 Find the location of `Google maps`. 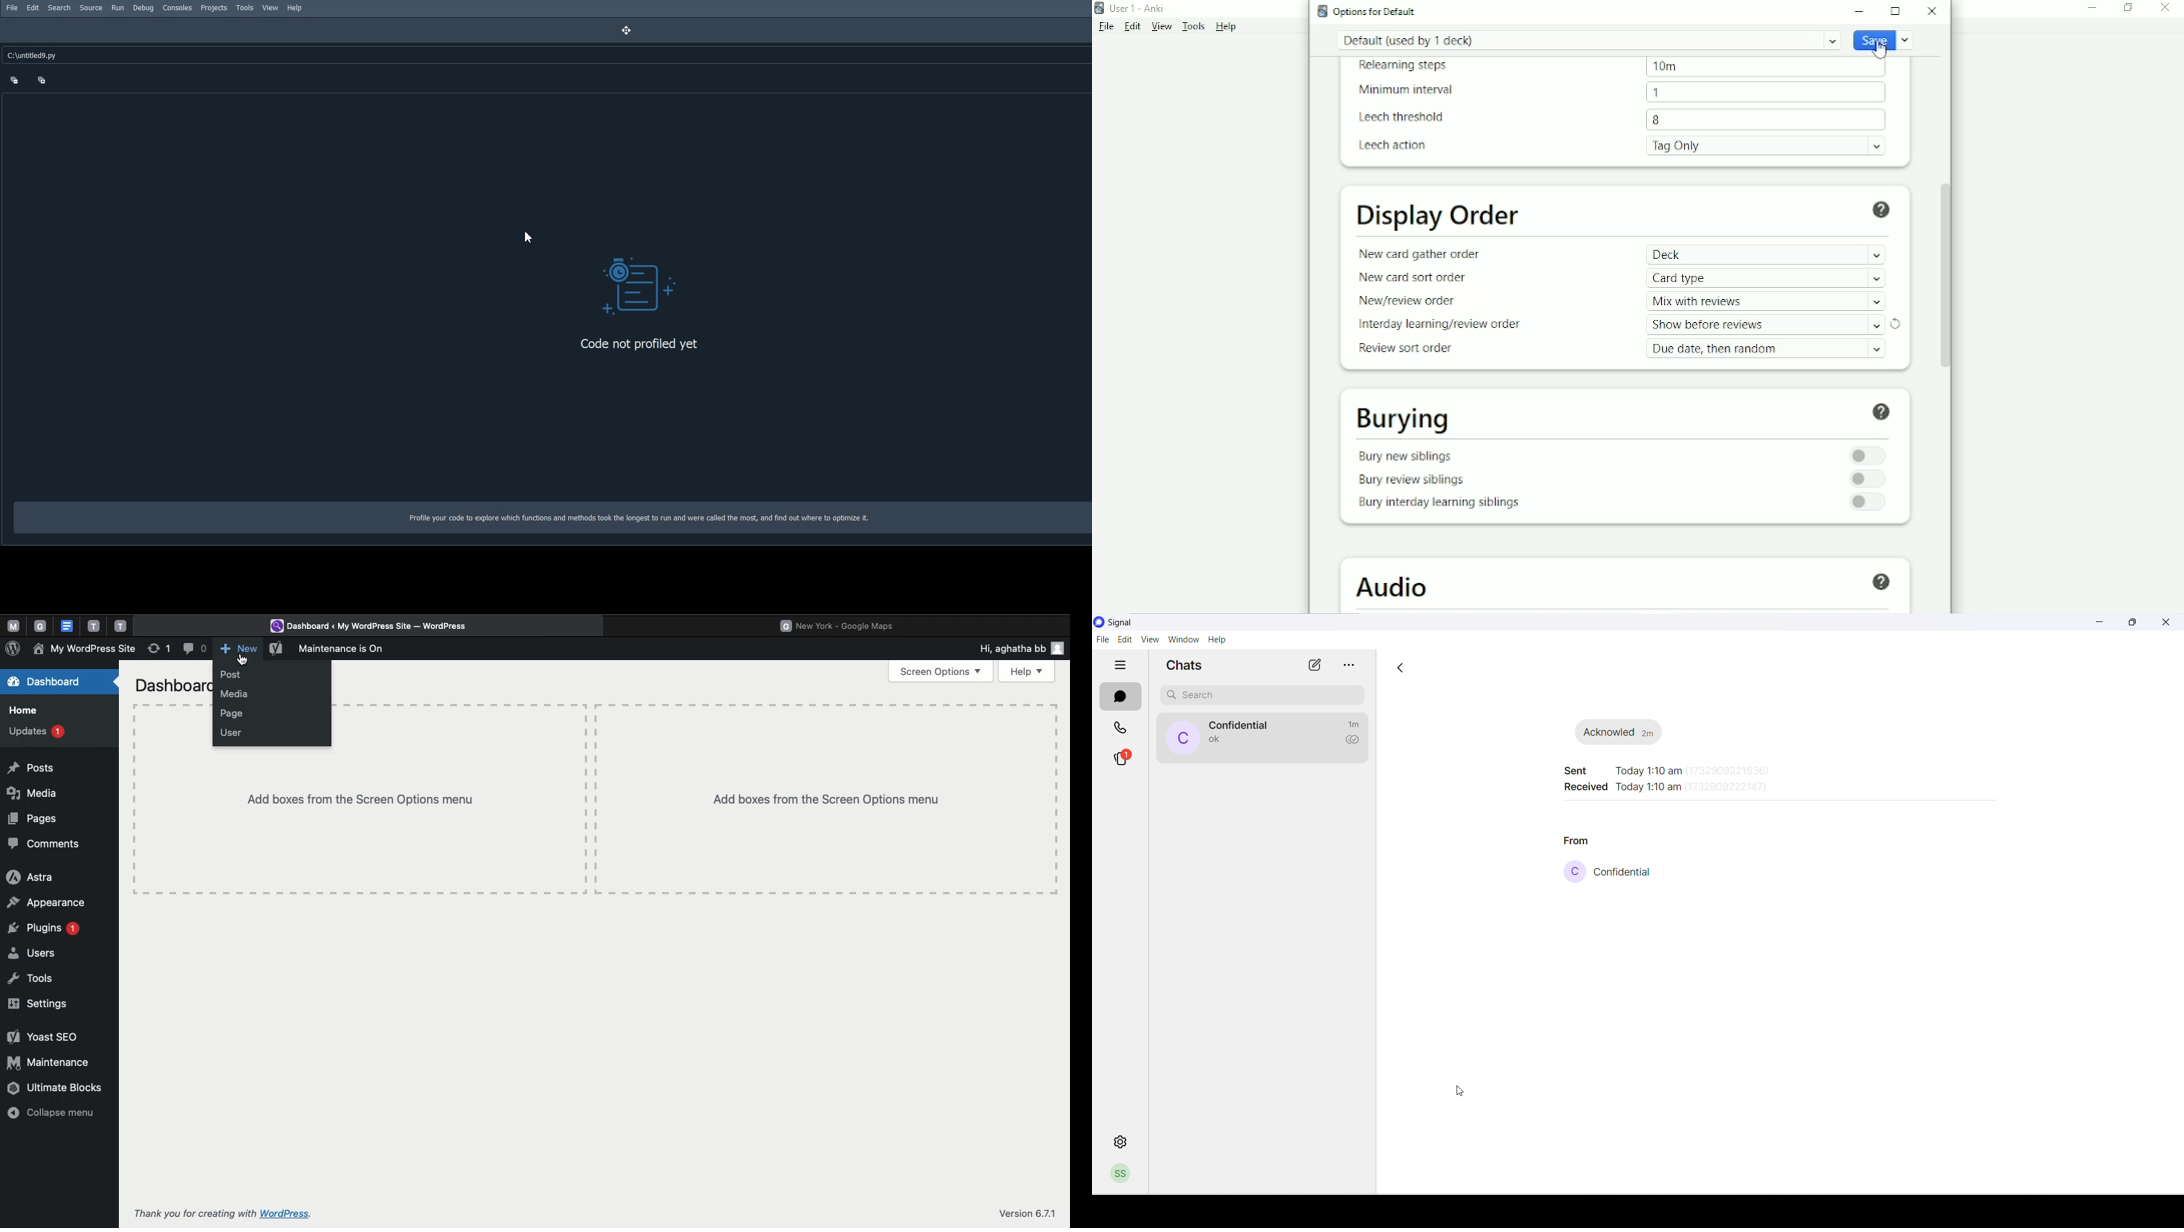

Google maps is located at coordinates (842, 624).